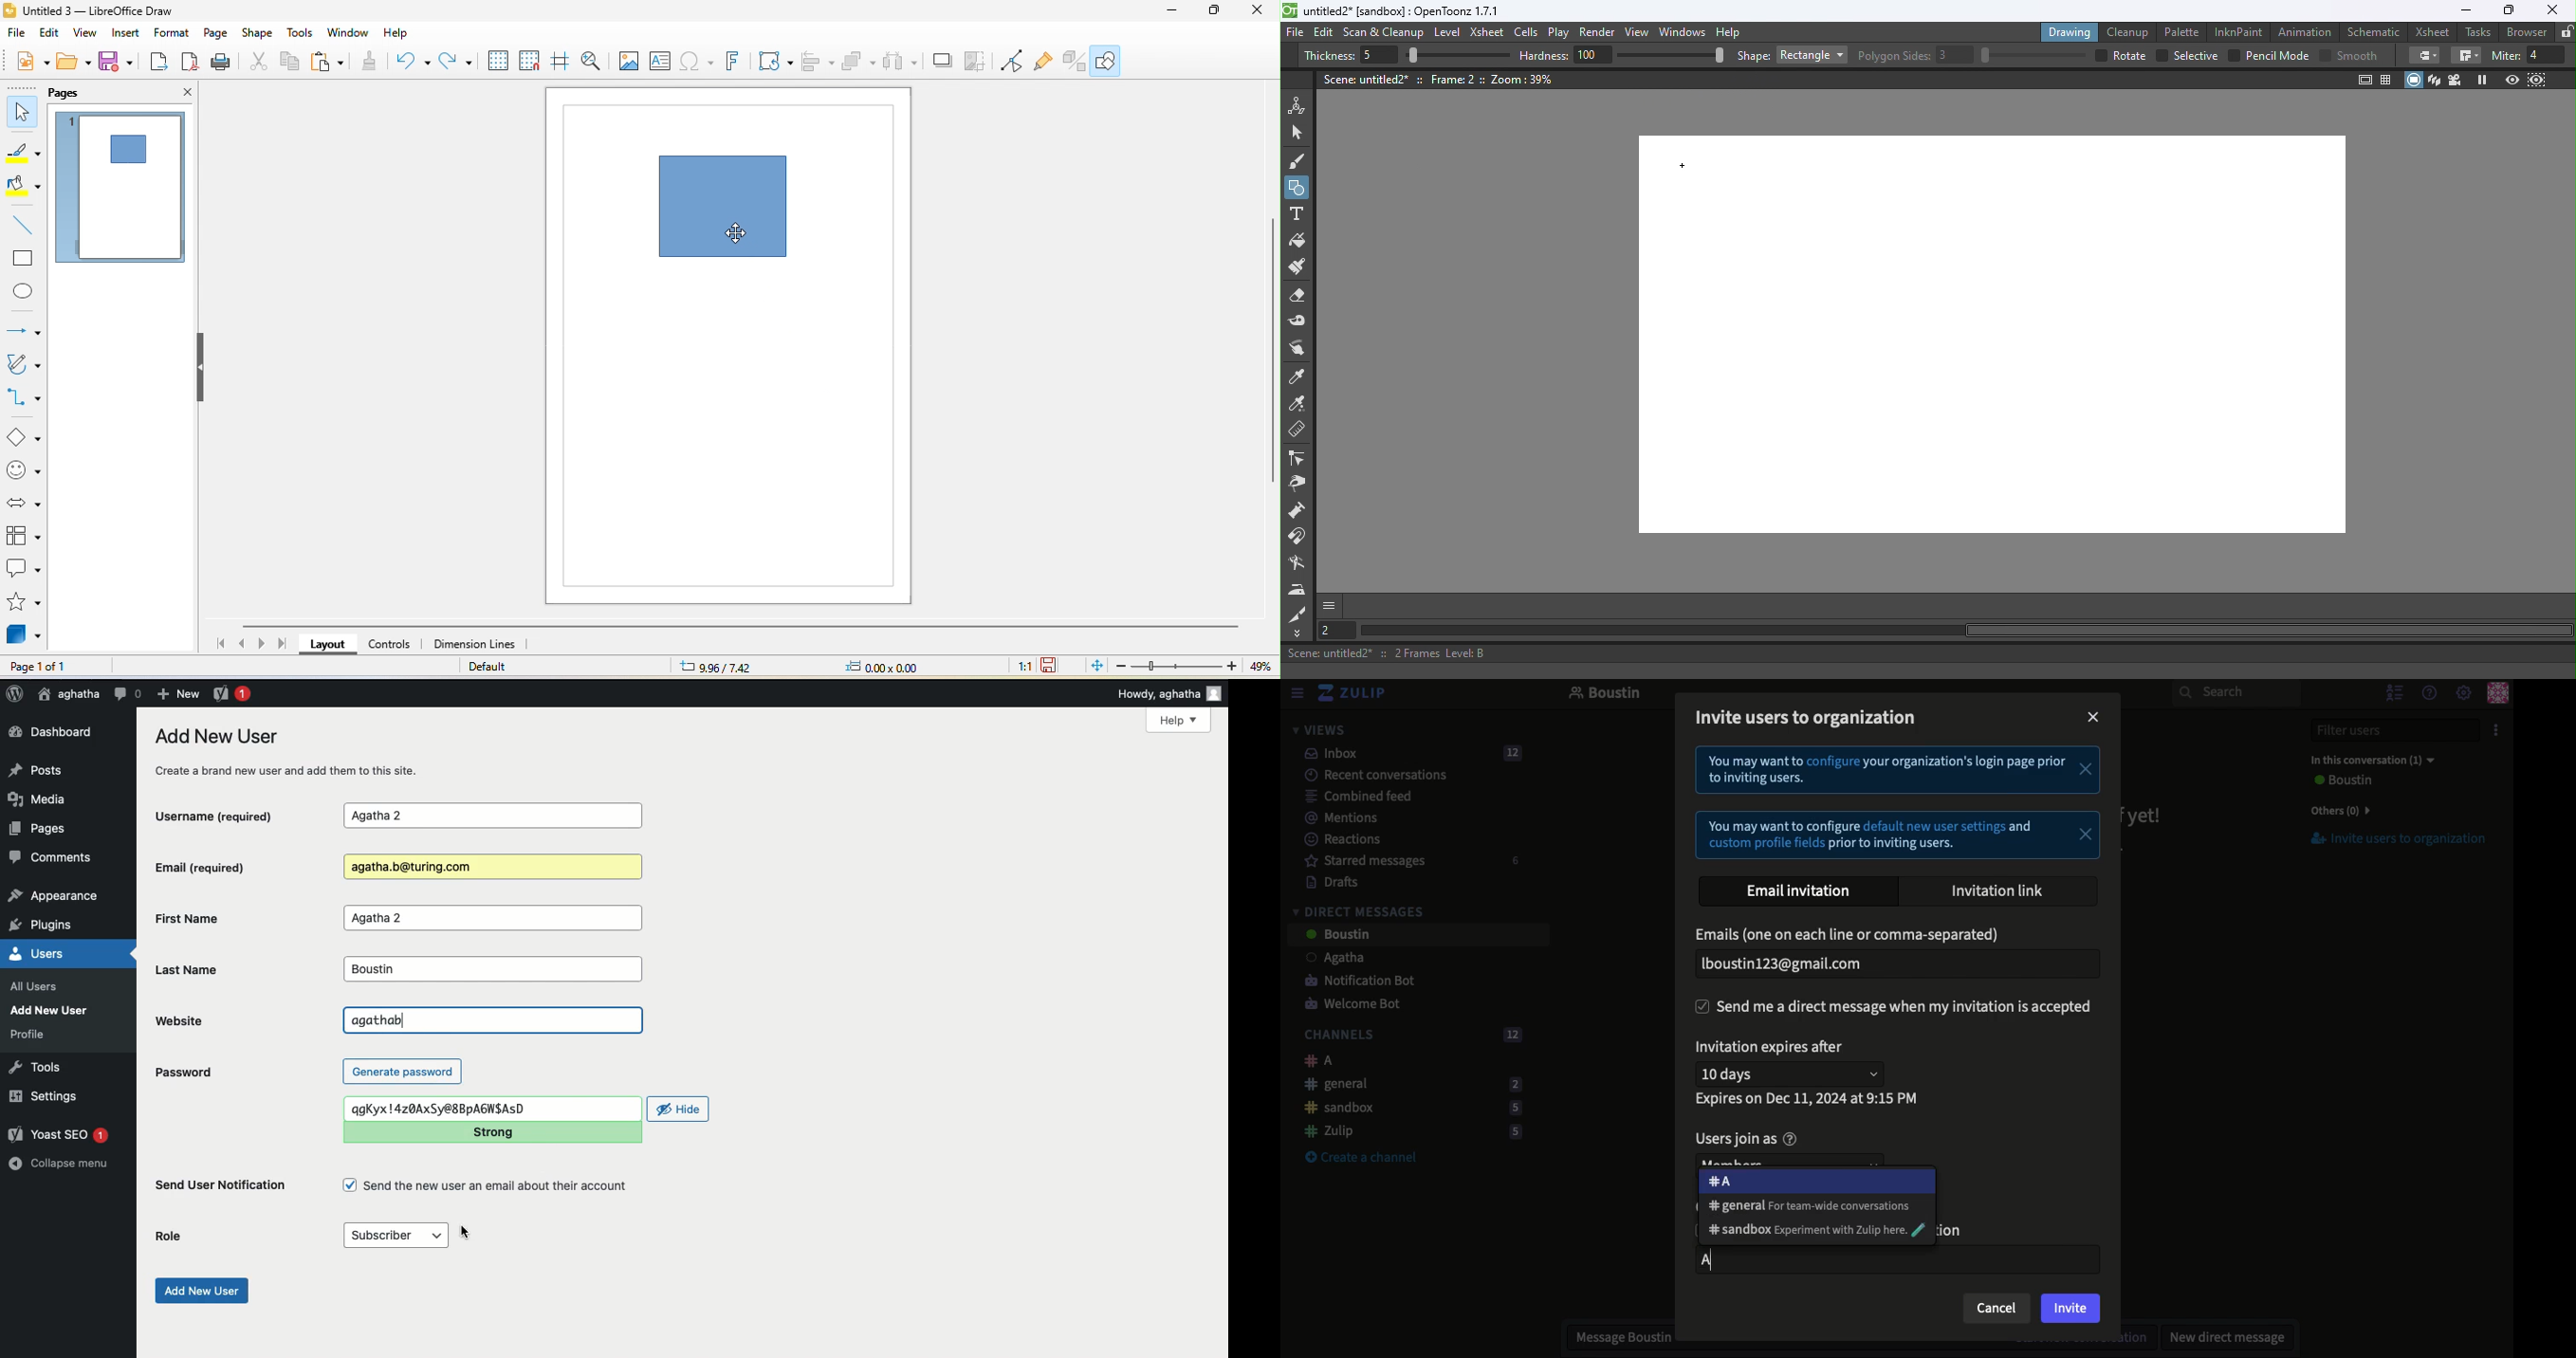 This screenshot has width=2576, height=1372. I want to click on 9.96/7.42, so click(734, 667).